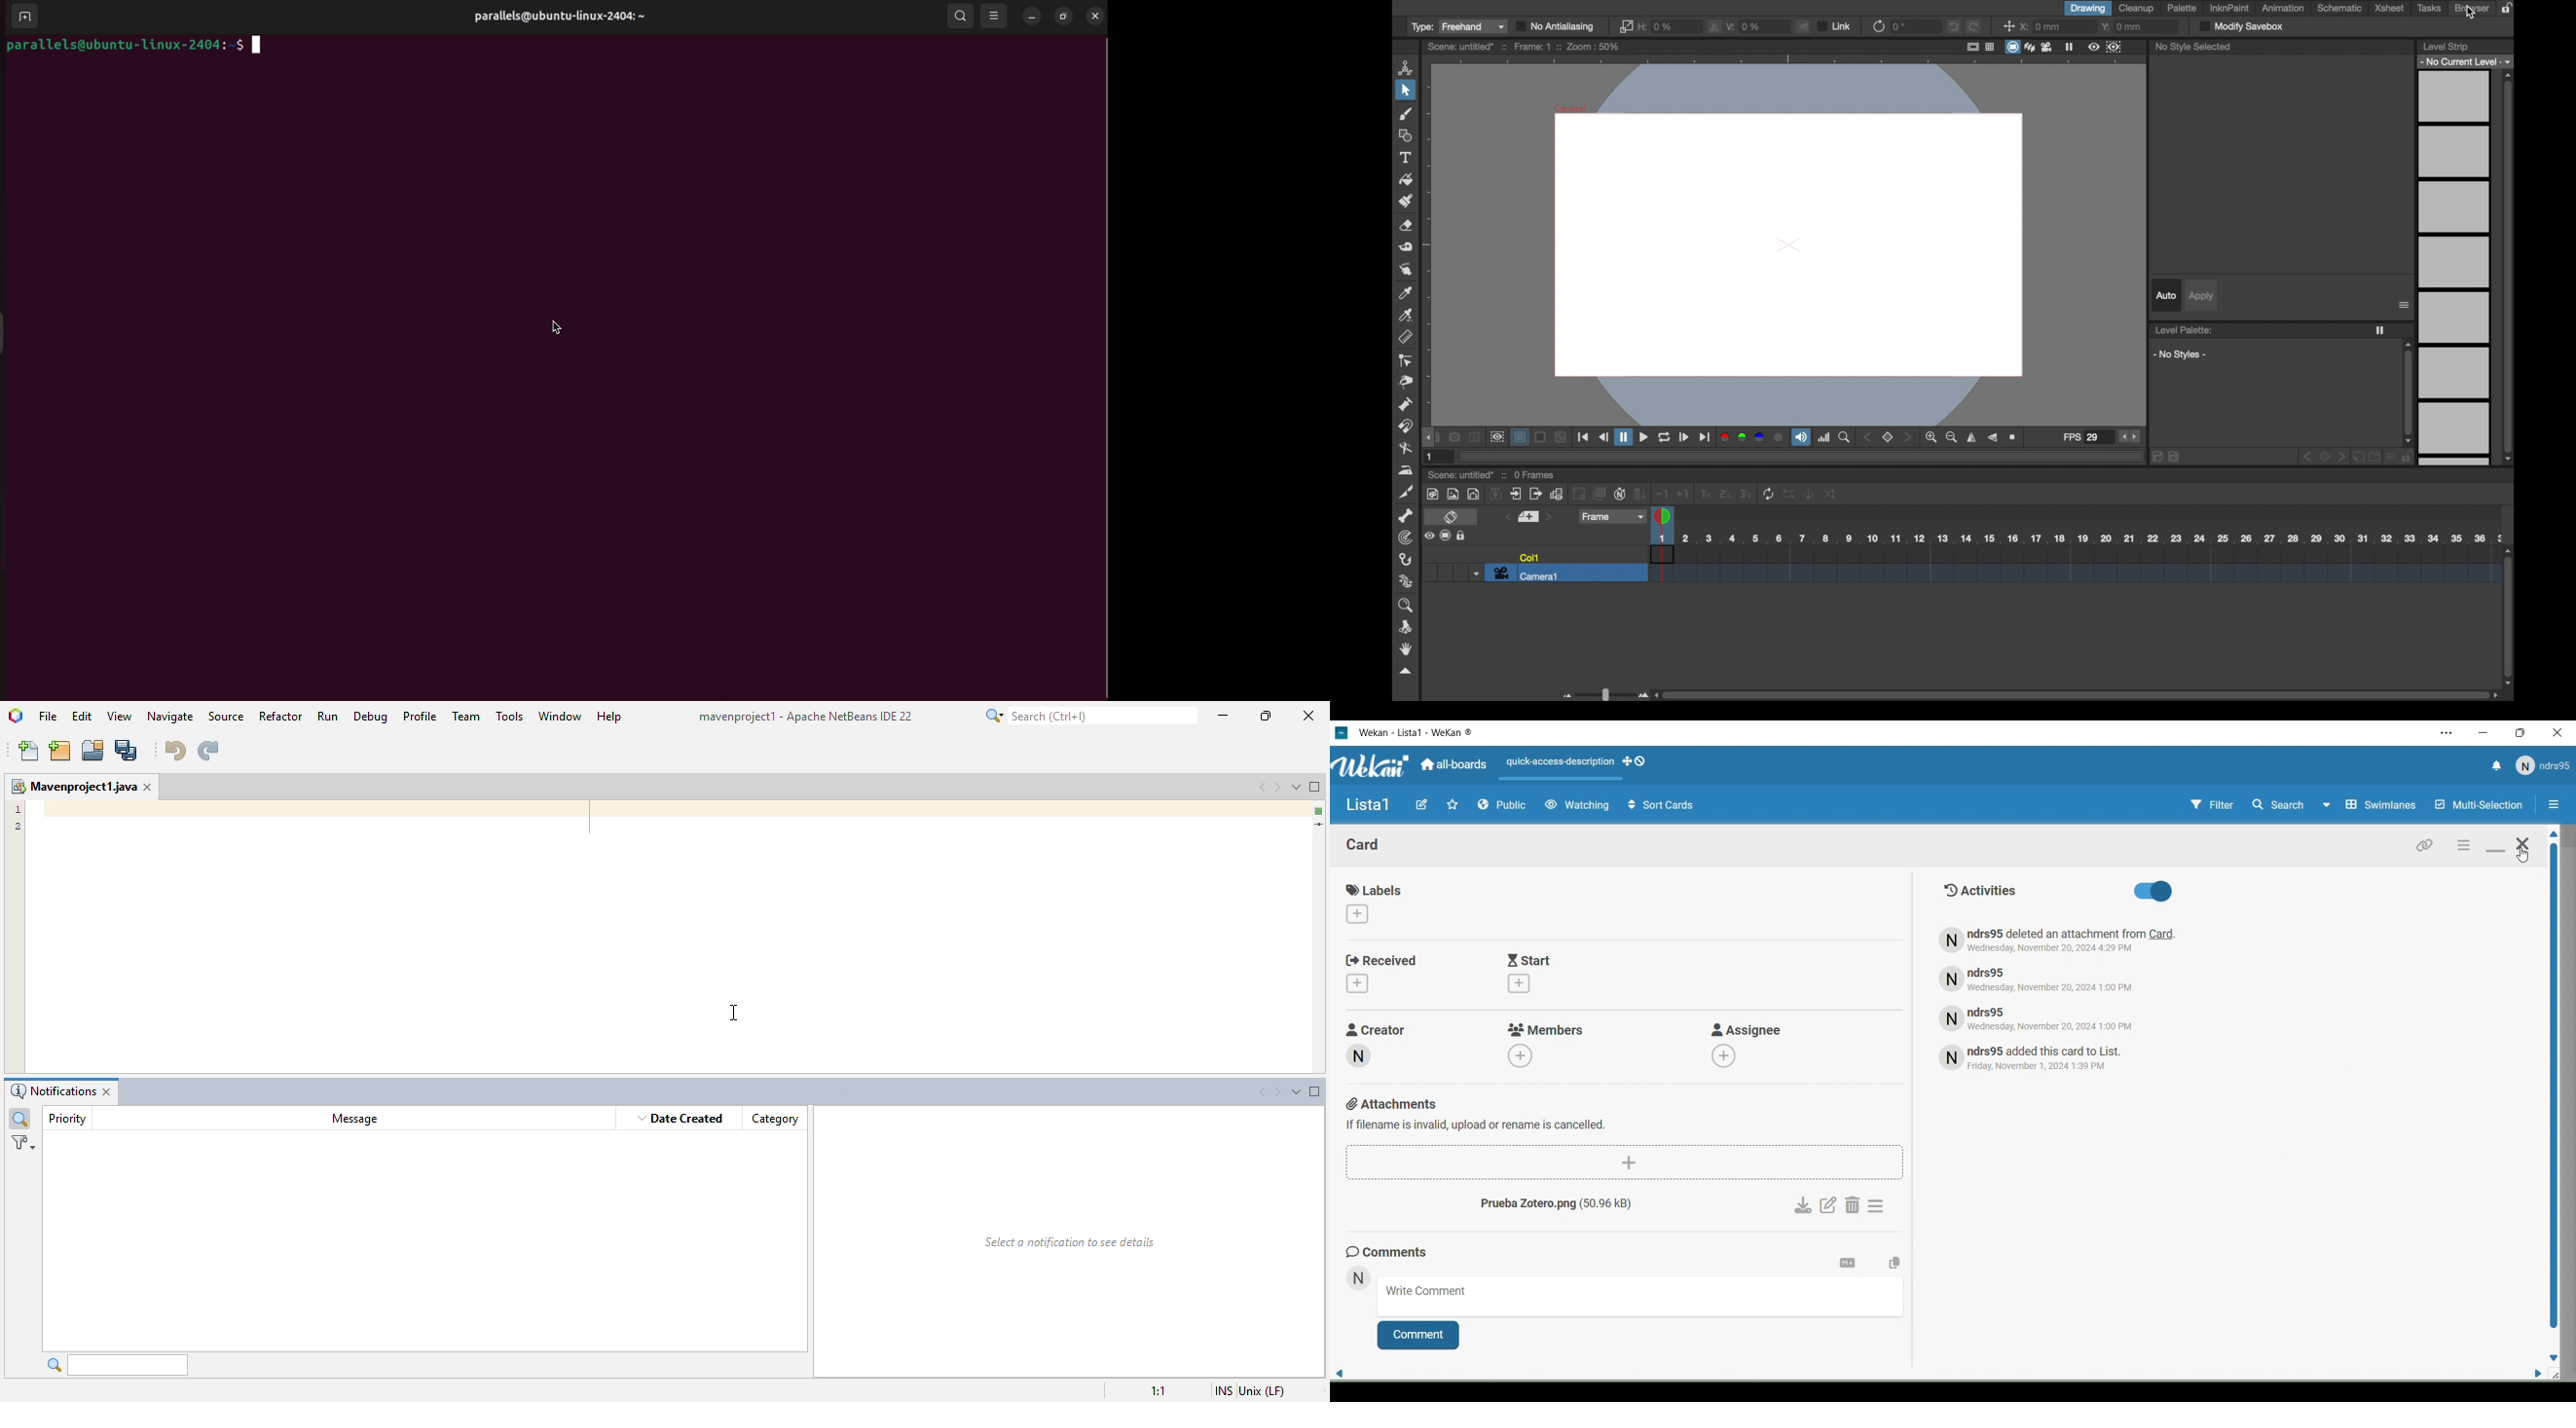 The height and width of the screenshot is (1428, 2576). I want to click on link, so click(1836, 26).